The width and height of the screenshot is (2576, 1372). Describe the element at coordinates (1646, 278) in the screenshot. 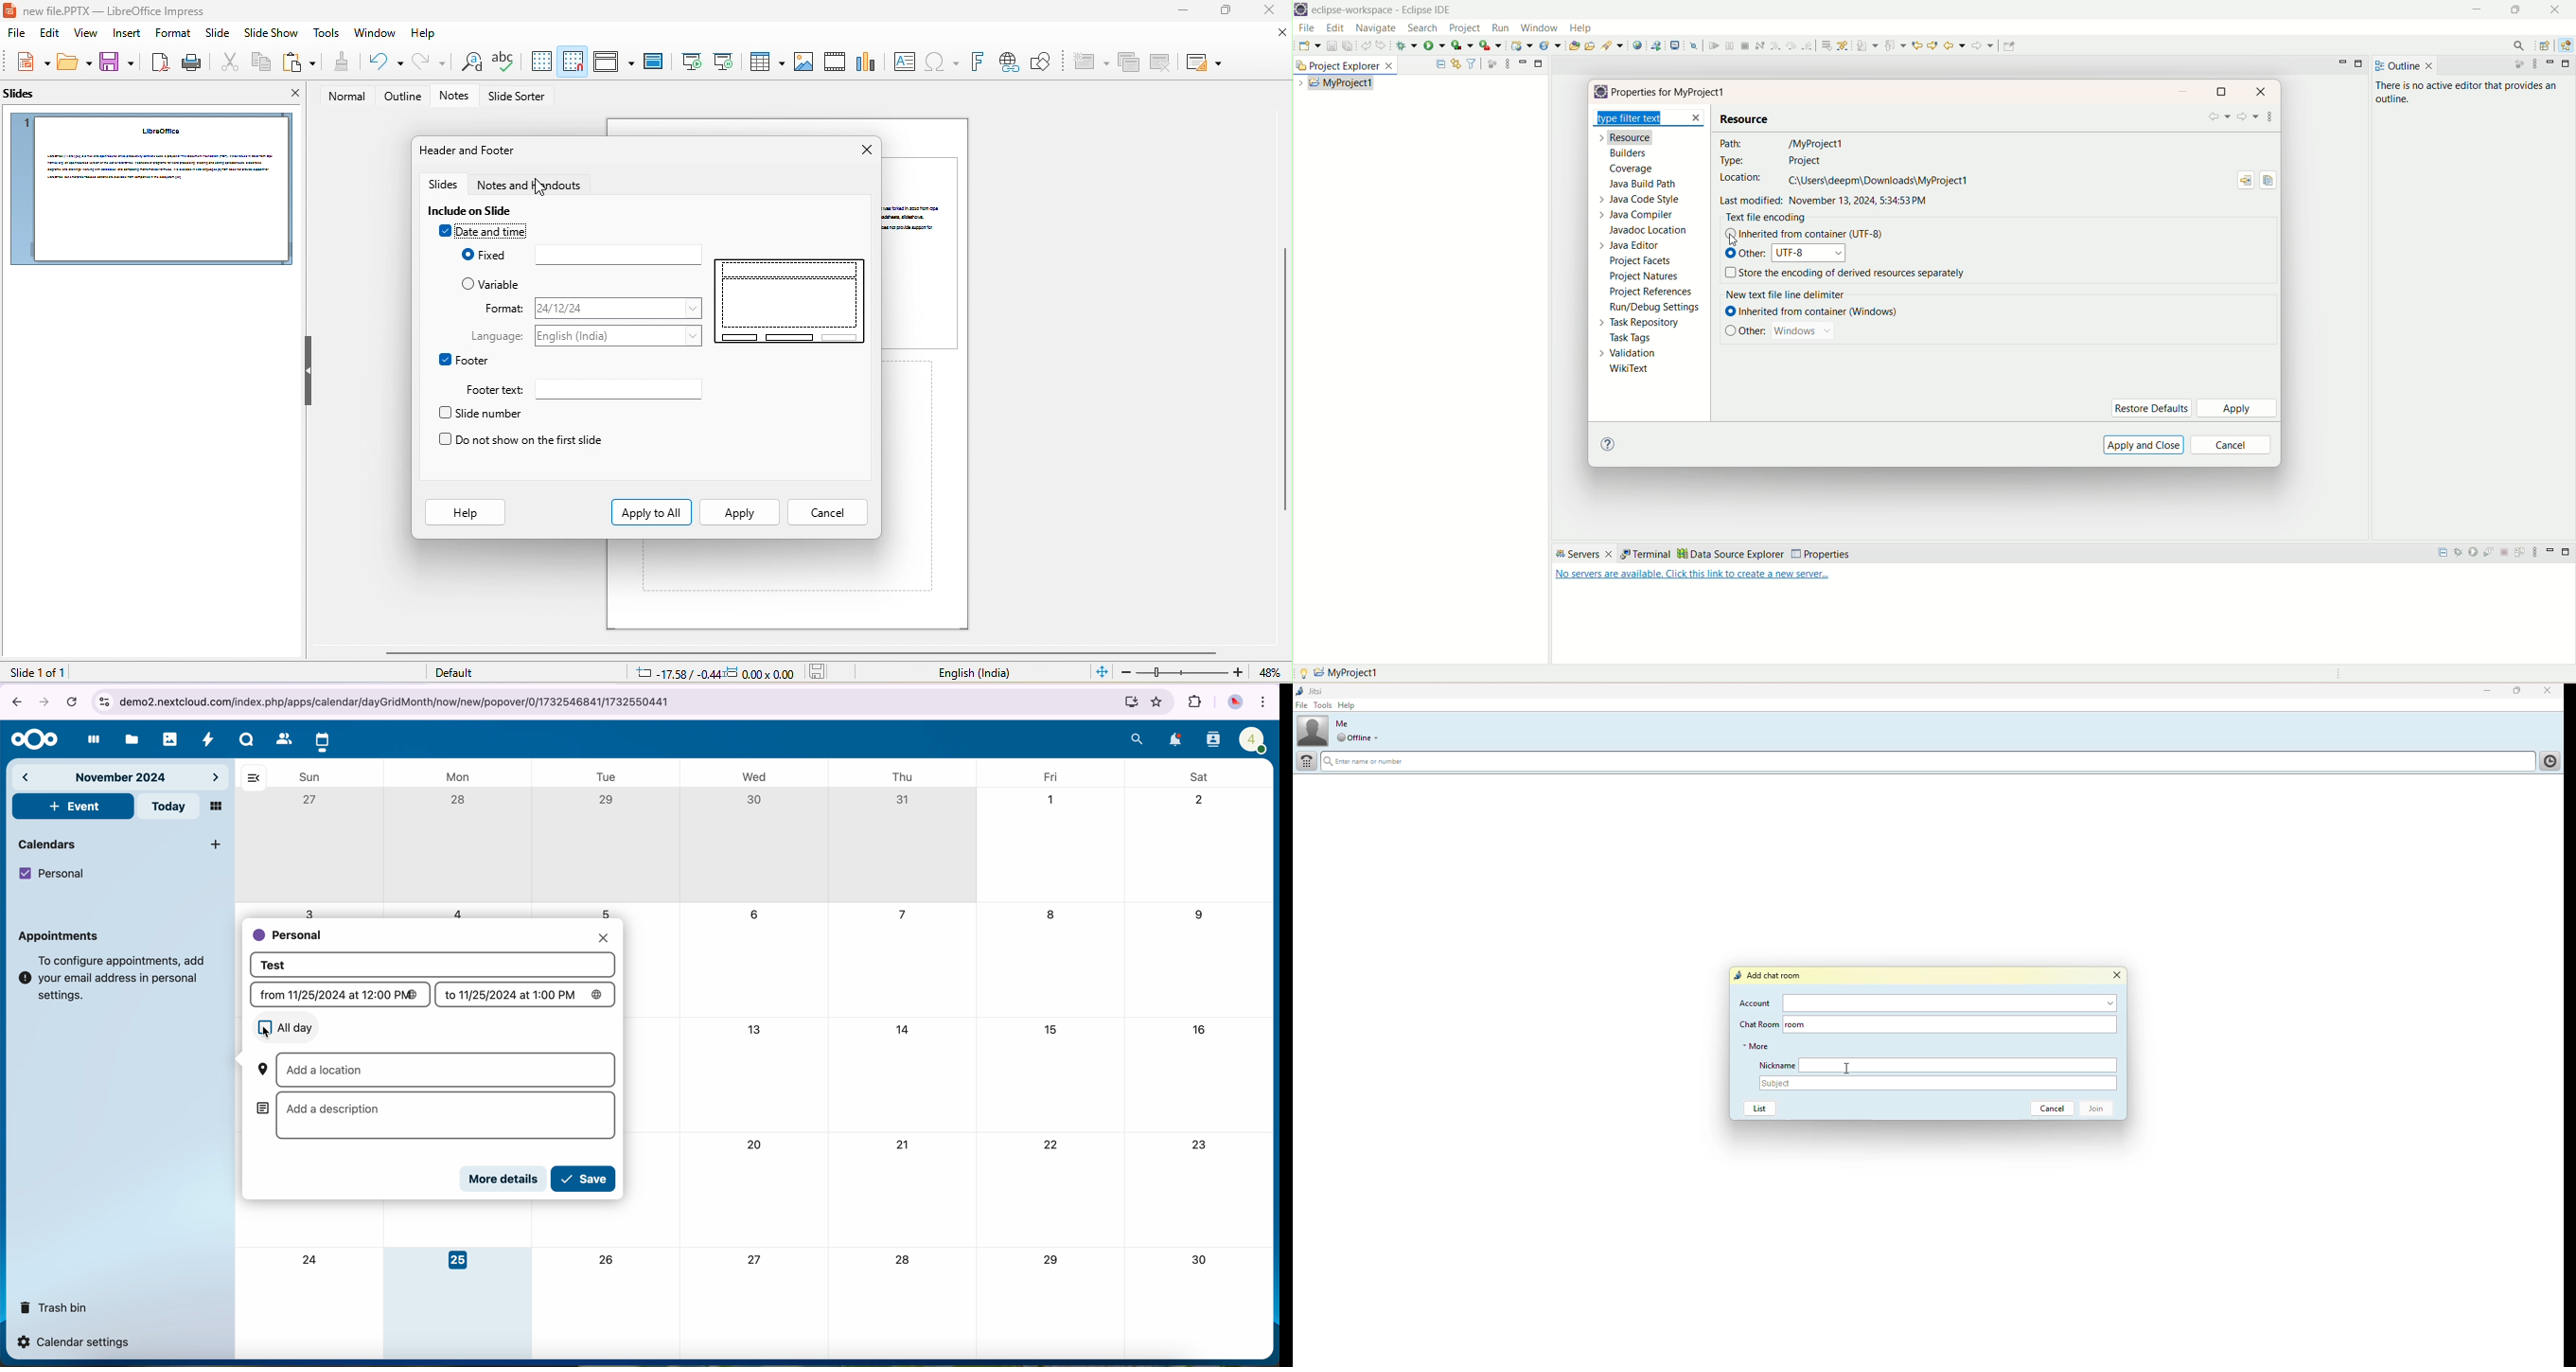

I see `project natures` at that location.